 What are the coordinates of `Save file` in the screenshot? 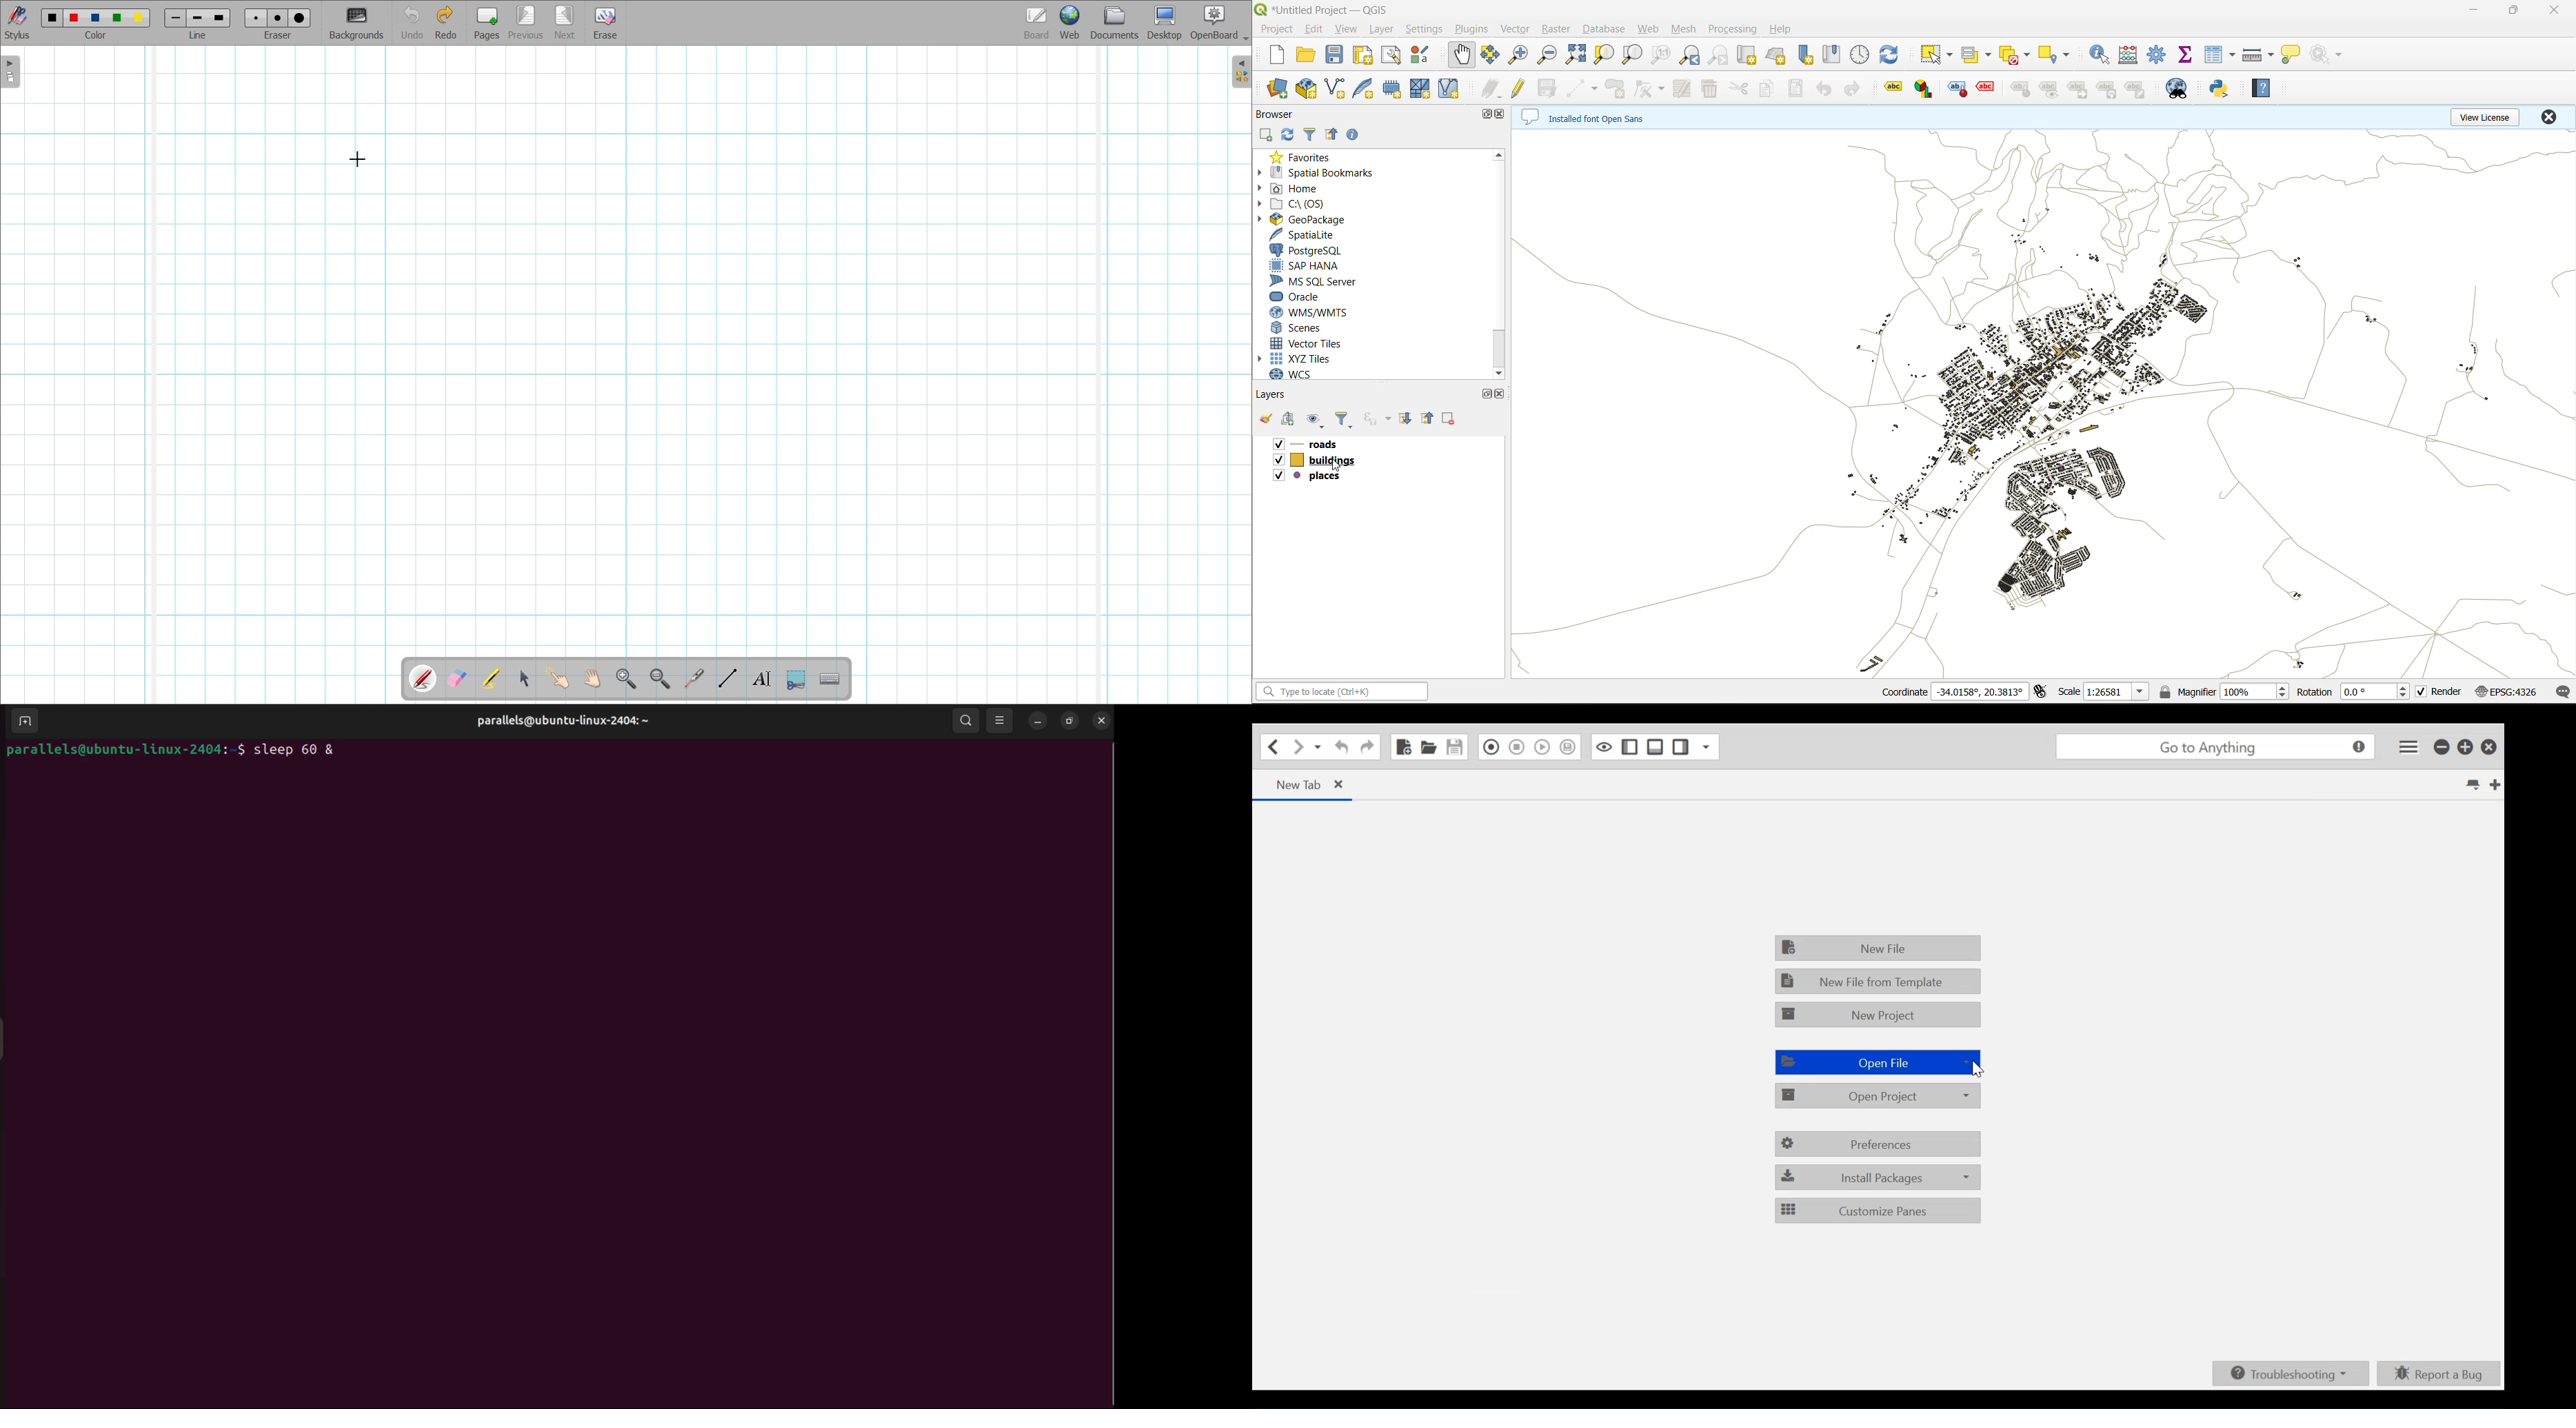 It's located at (1455, 748).